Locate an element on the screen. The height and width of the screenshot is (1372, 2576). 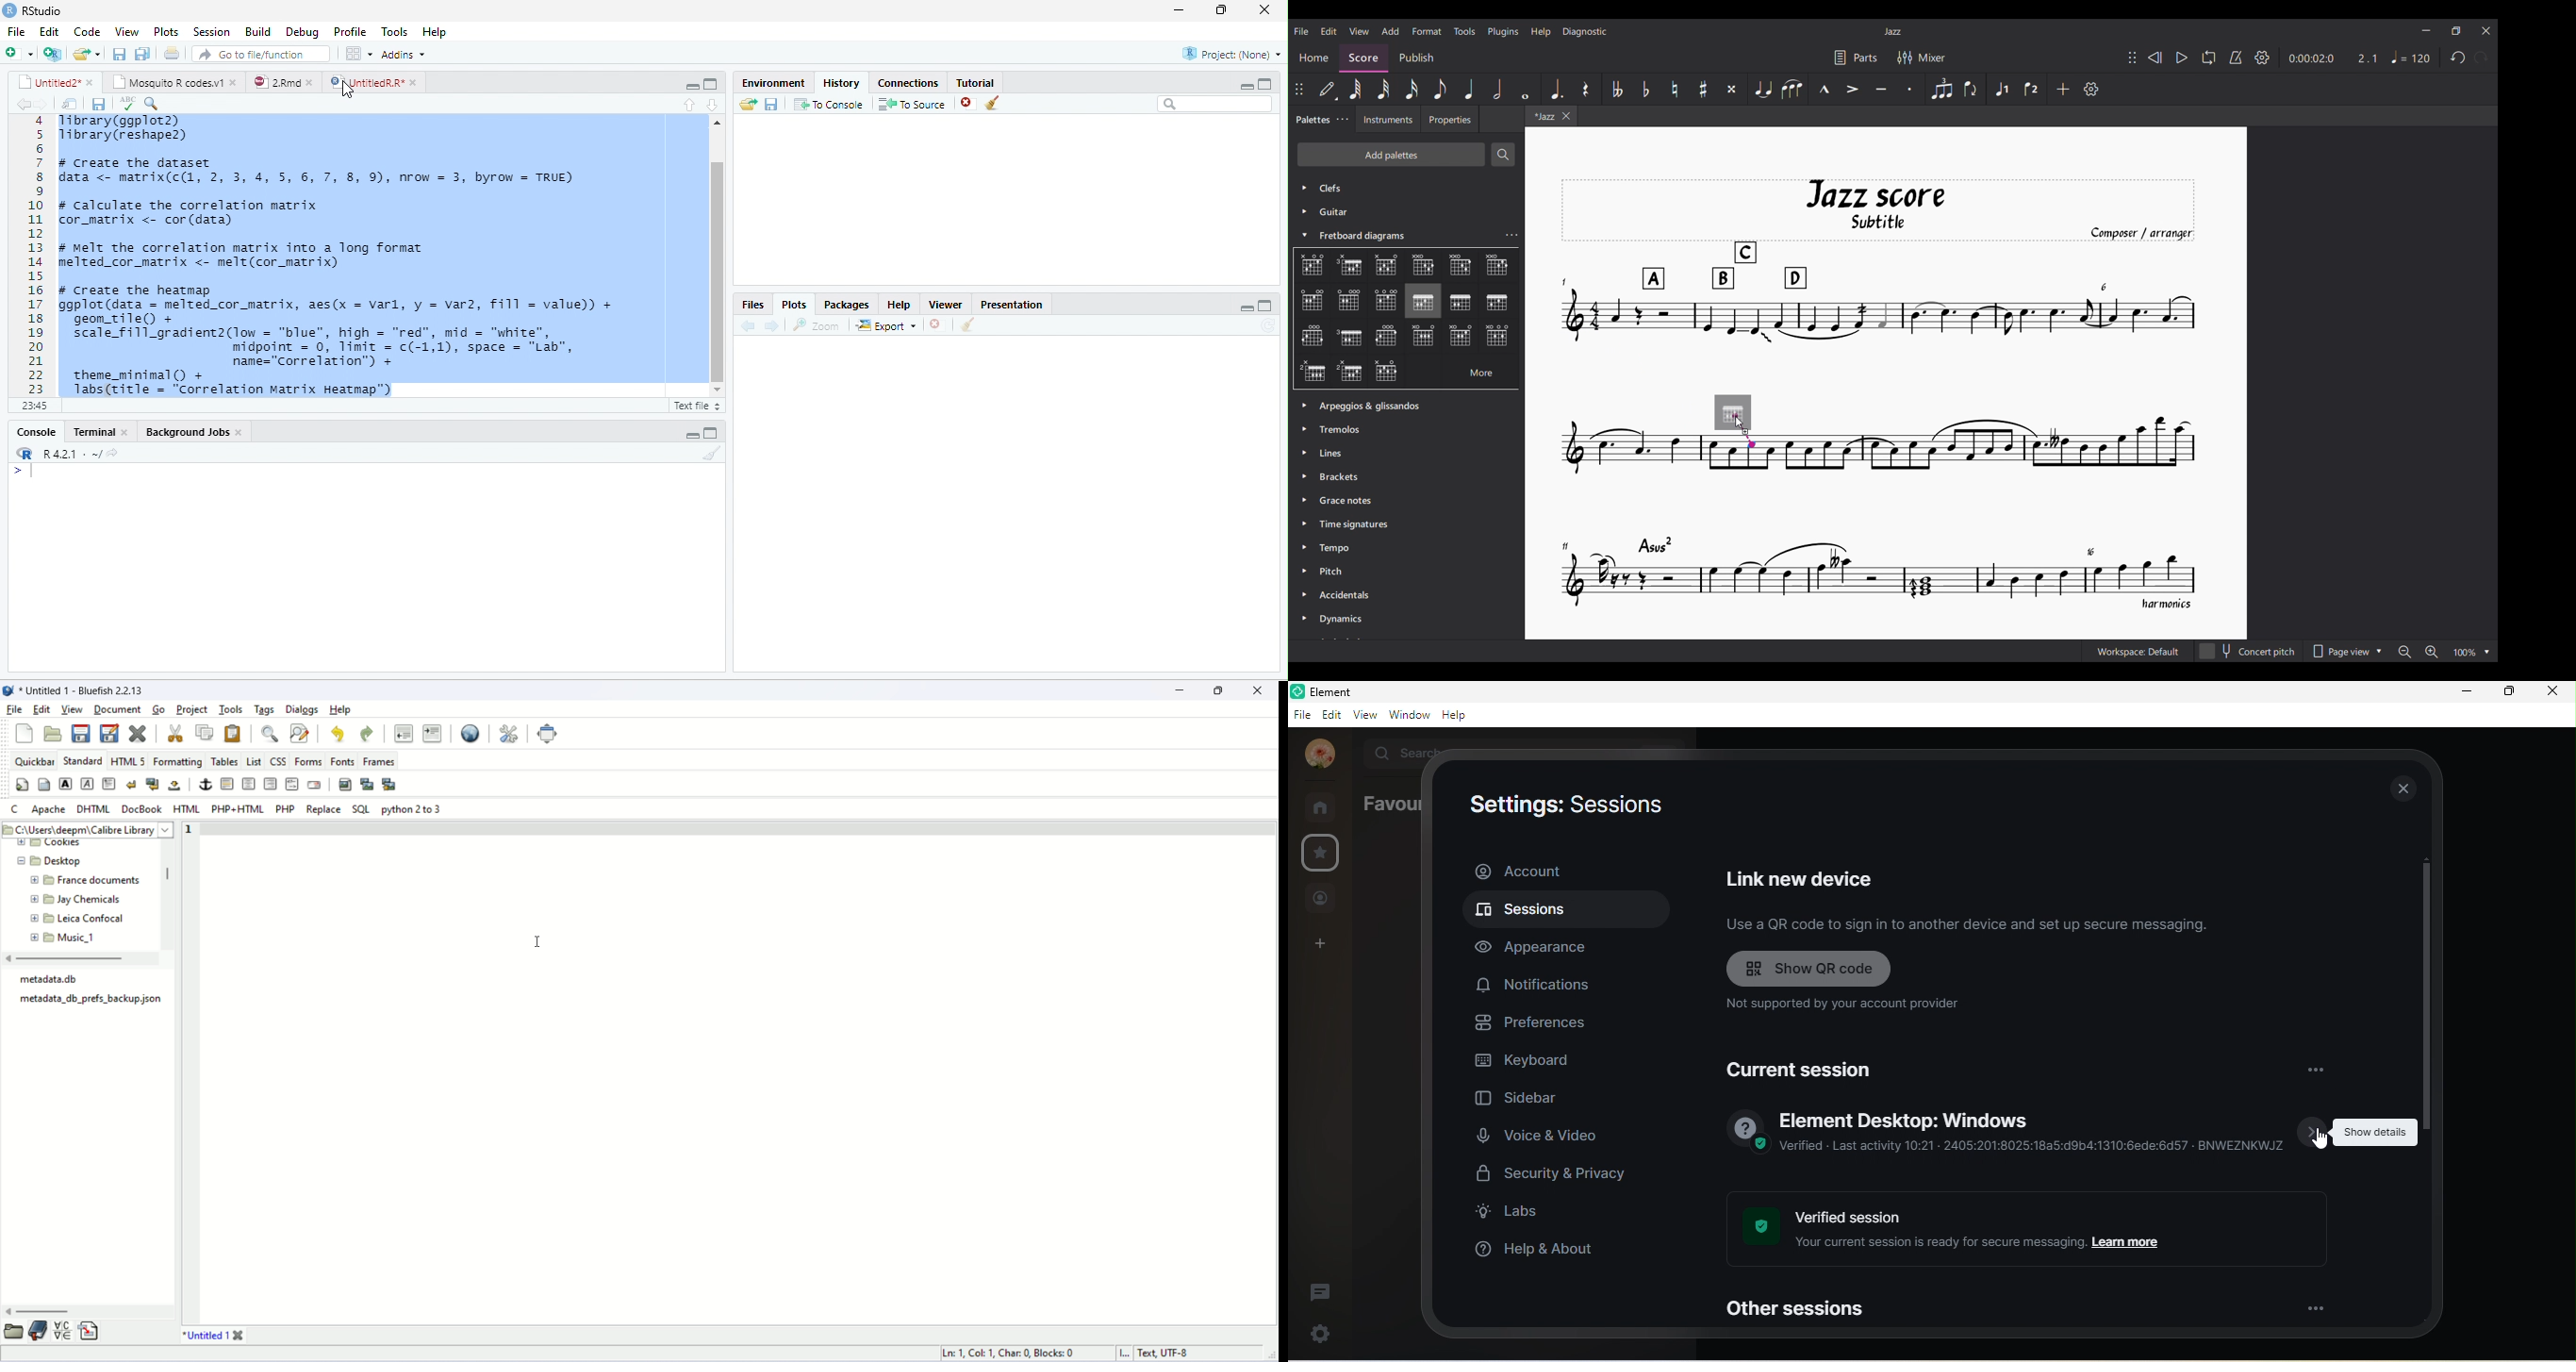
maximize is located at coordinates (710, 84).